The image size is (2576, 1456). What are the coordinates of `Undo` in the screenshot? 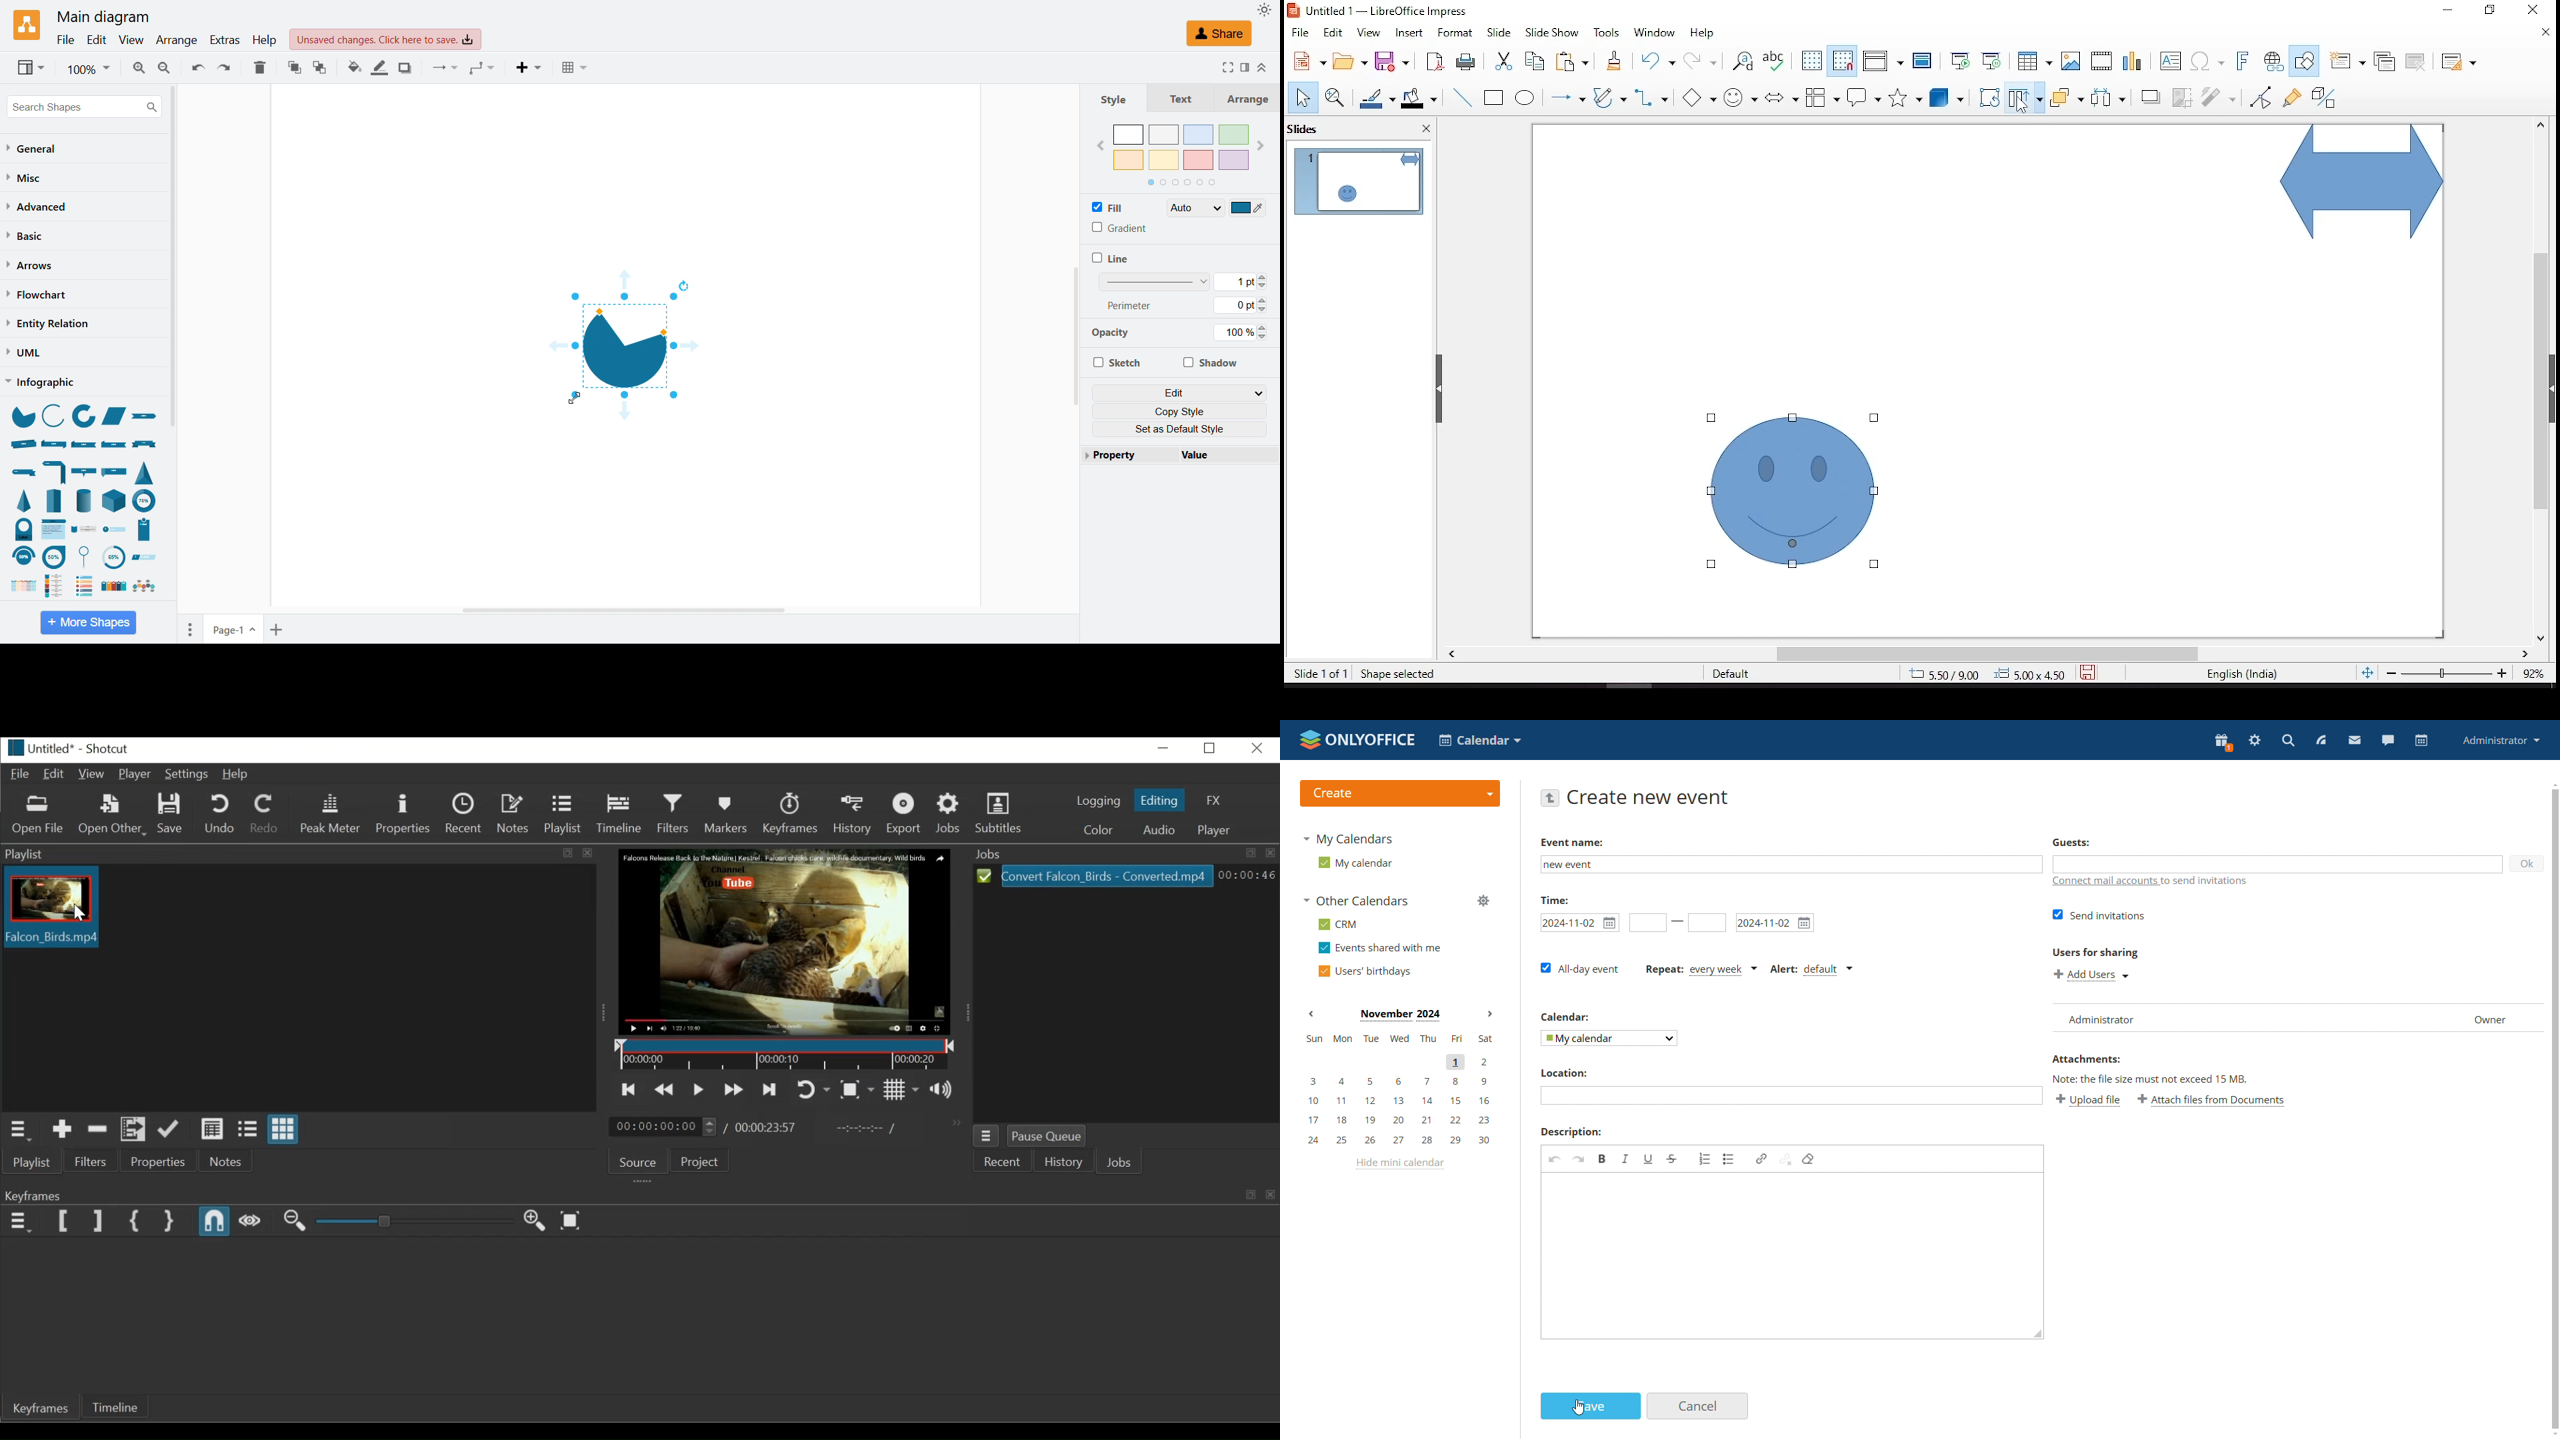 It's located at (221, 813).